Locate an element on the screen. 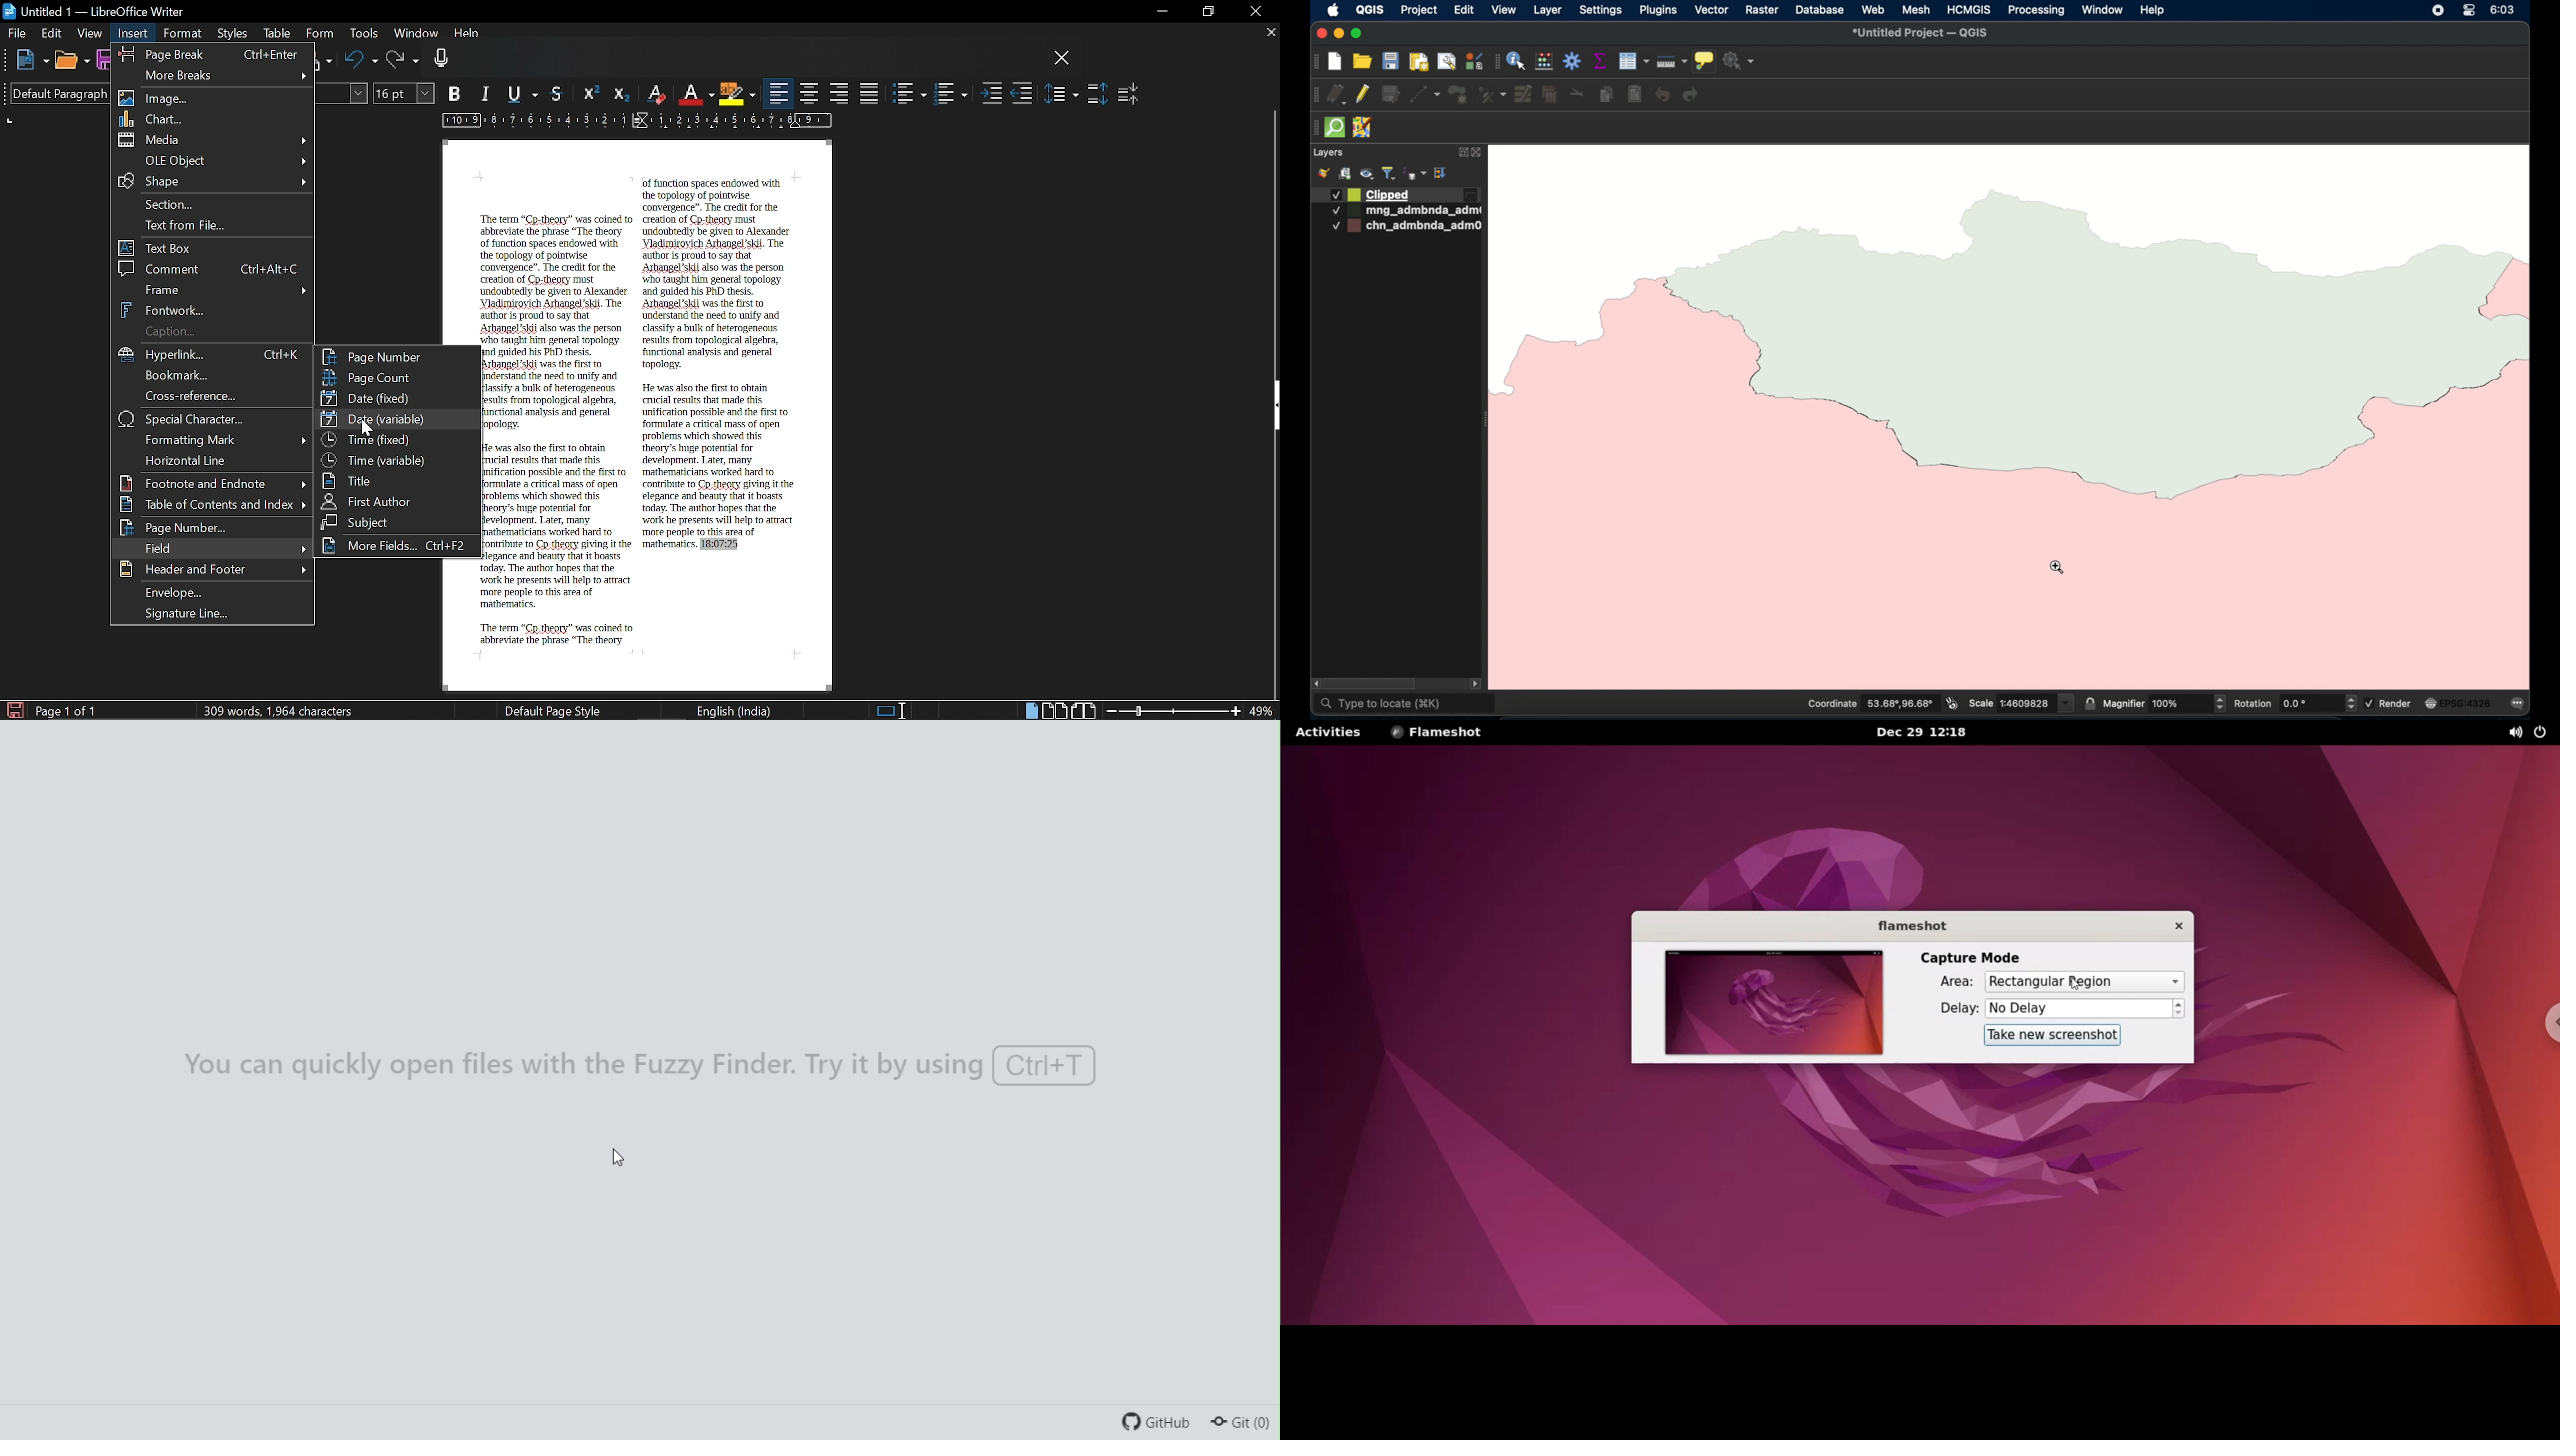  Envelope is located at coordinates (215, 592).